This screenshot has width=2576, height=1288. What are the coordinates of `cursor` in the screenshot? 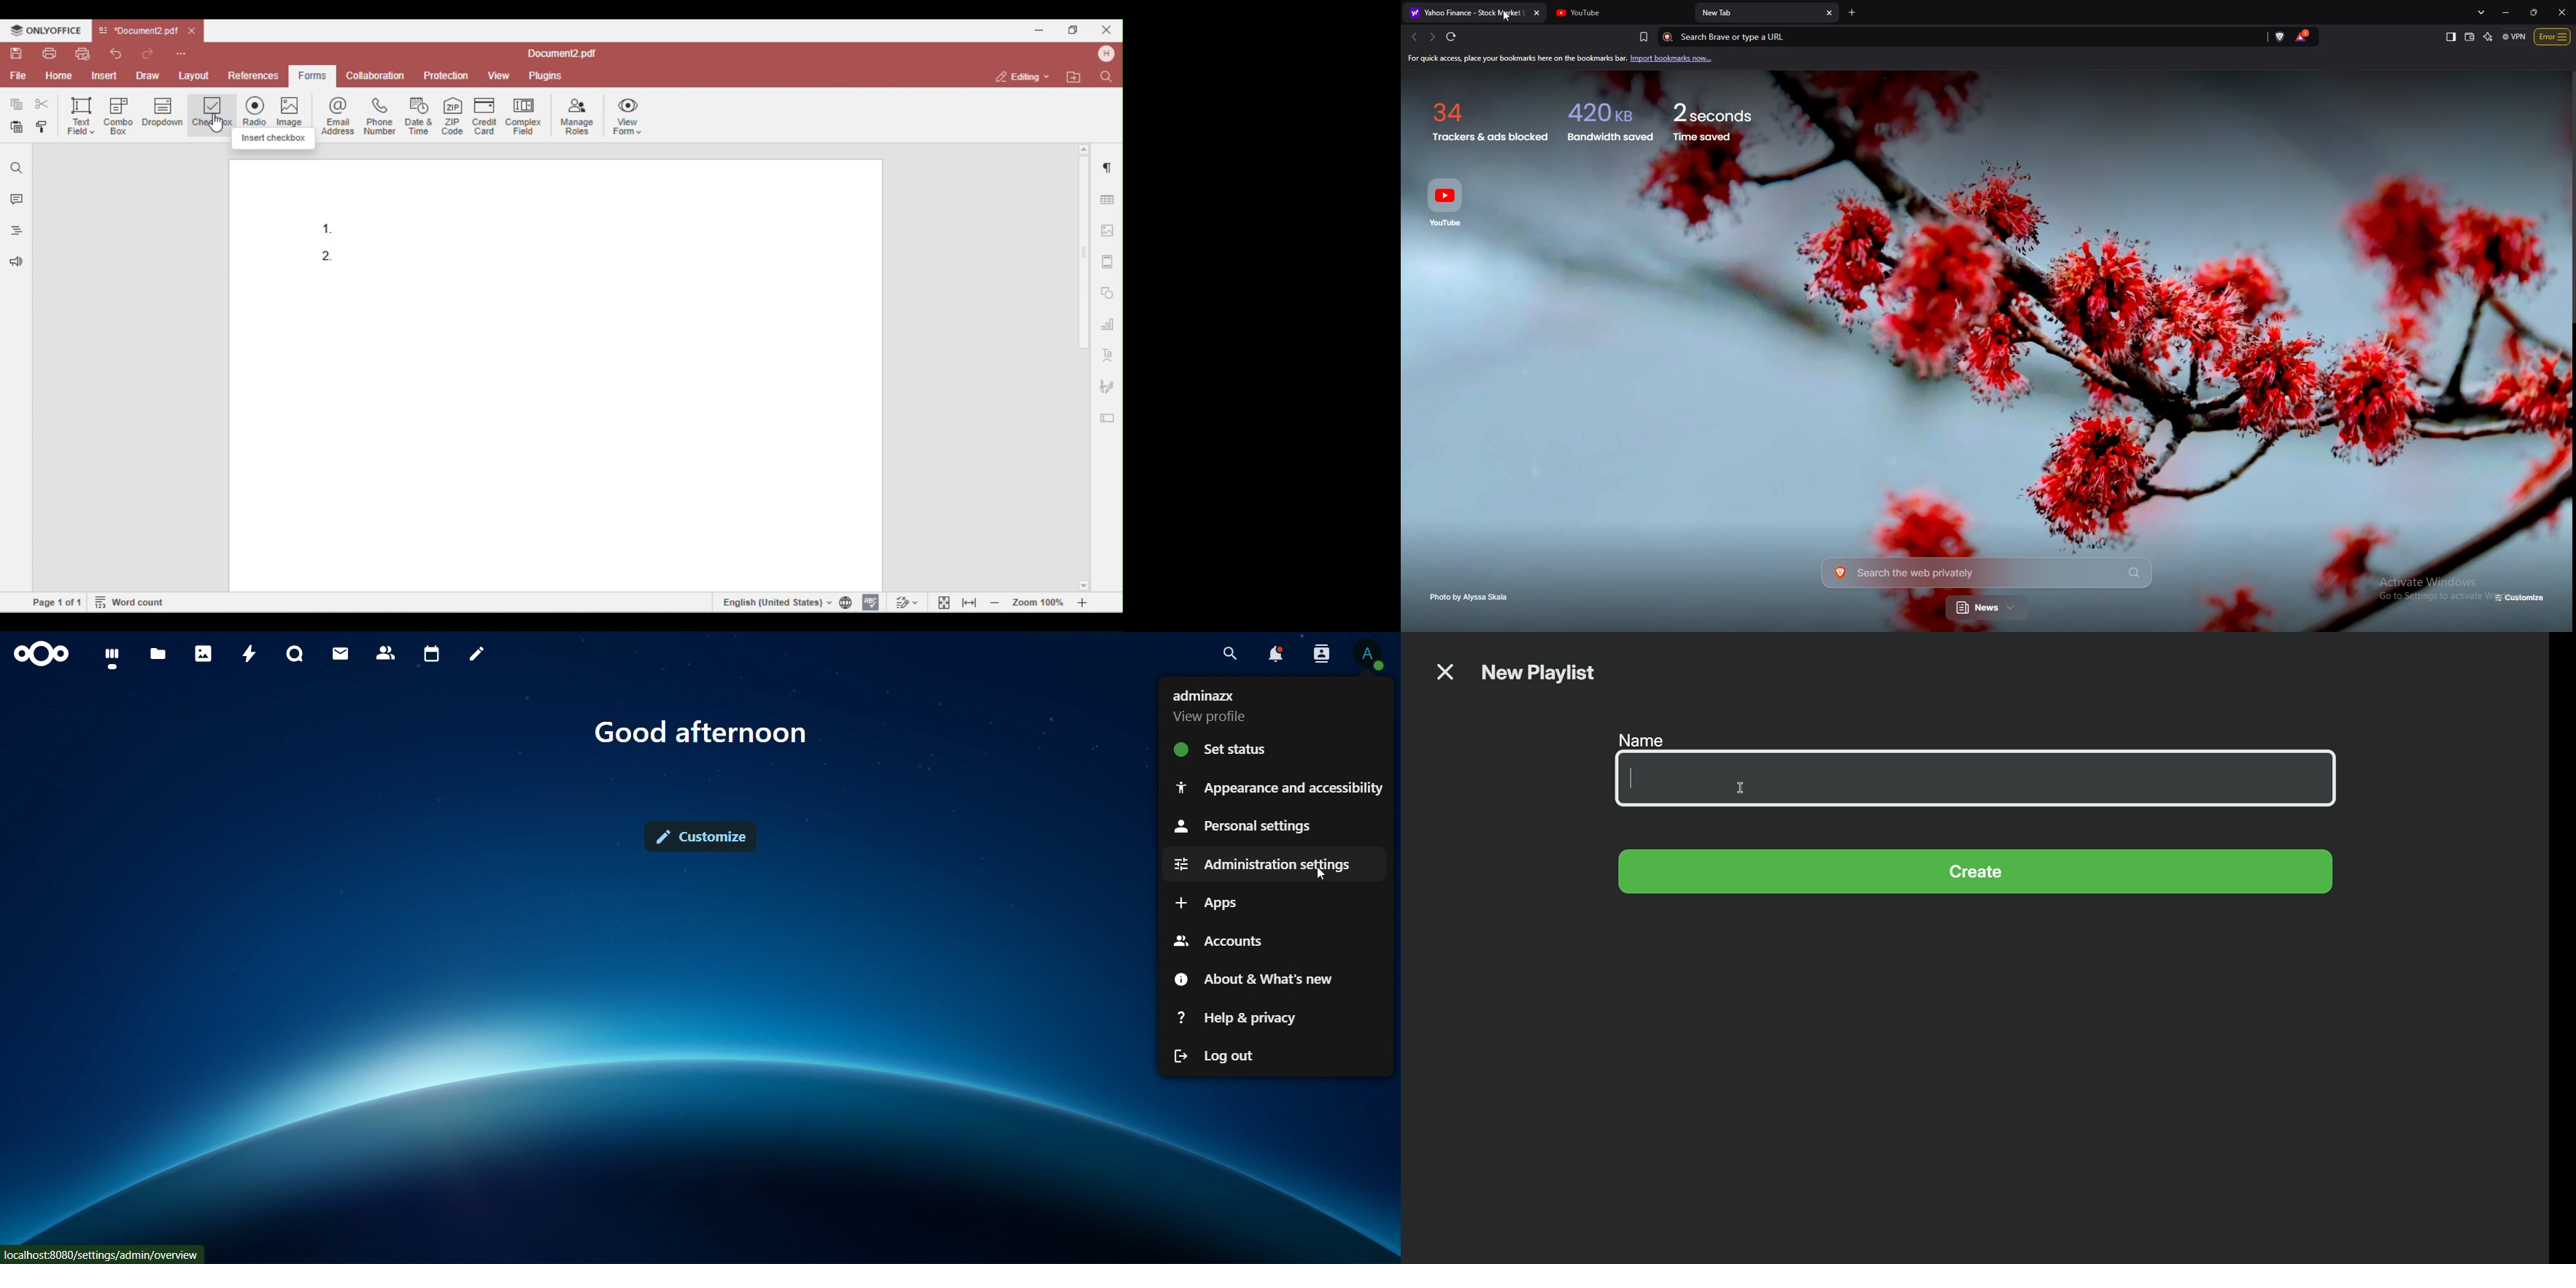 It's located at (1506, 17).